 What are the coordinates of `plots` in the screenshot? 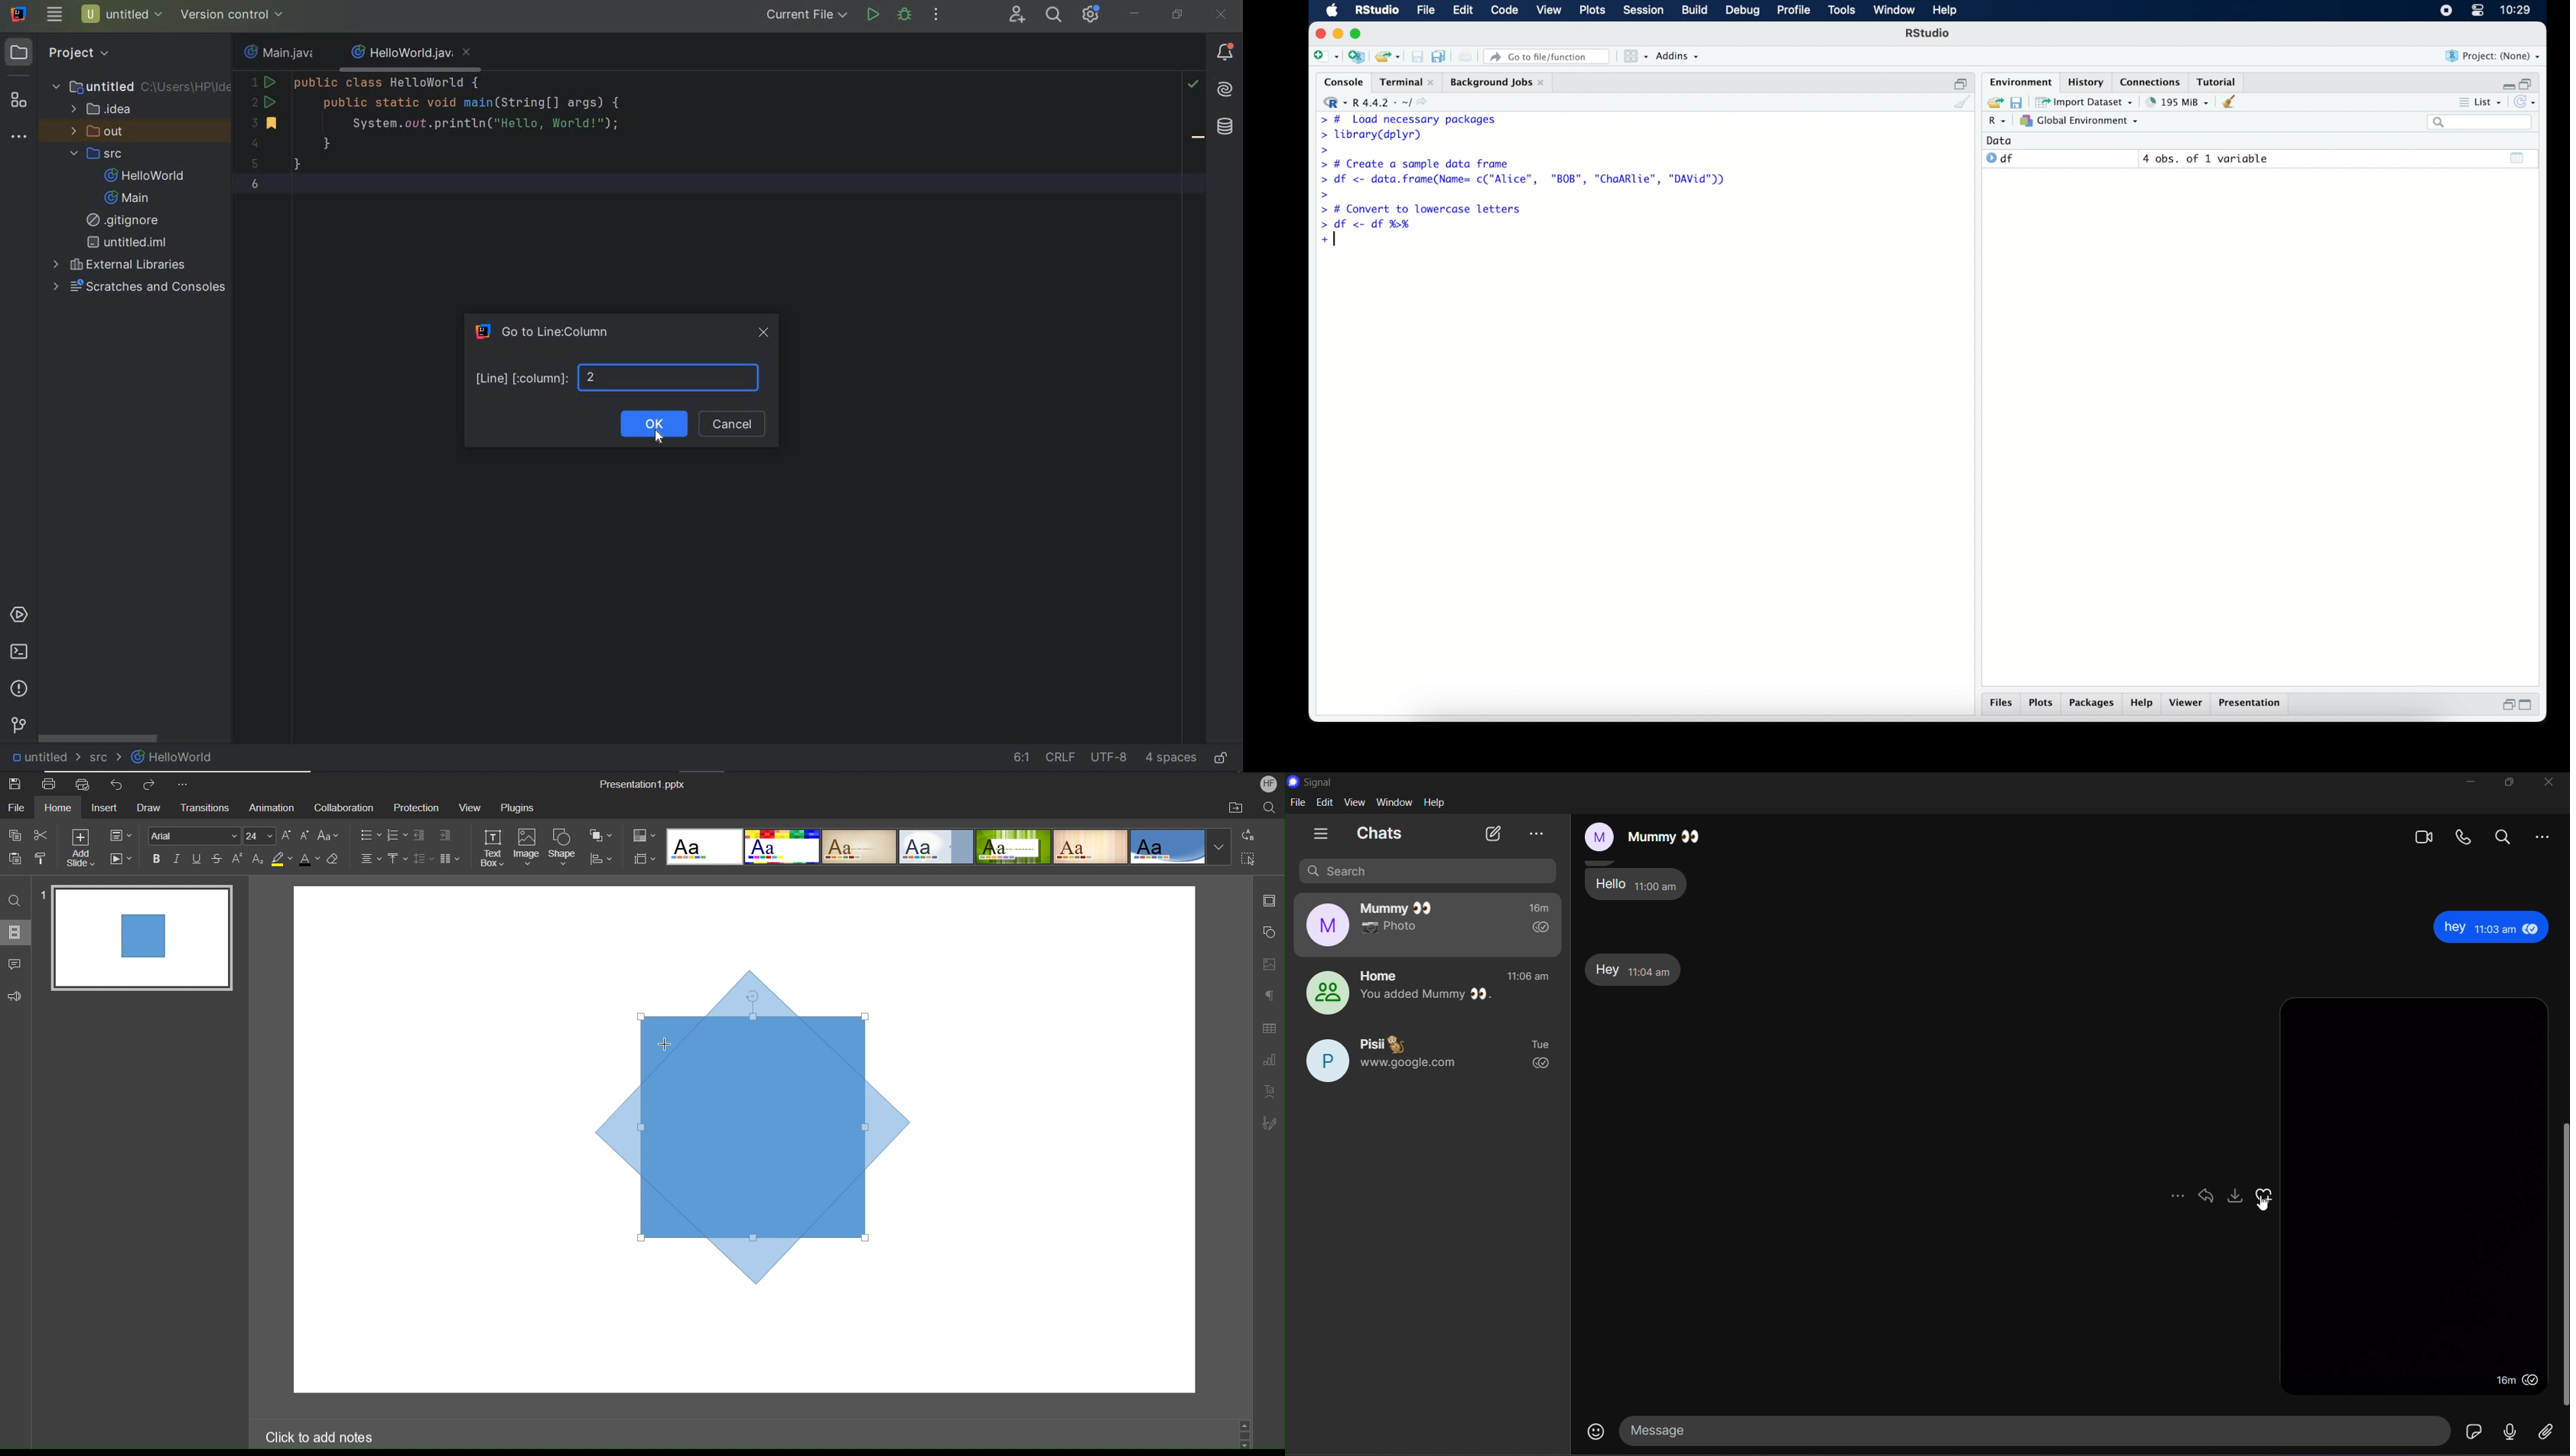 It's located at (1594, 11).